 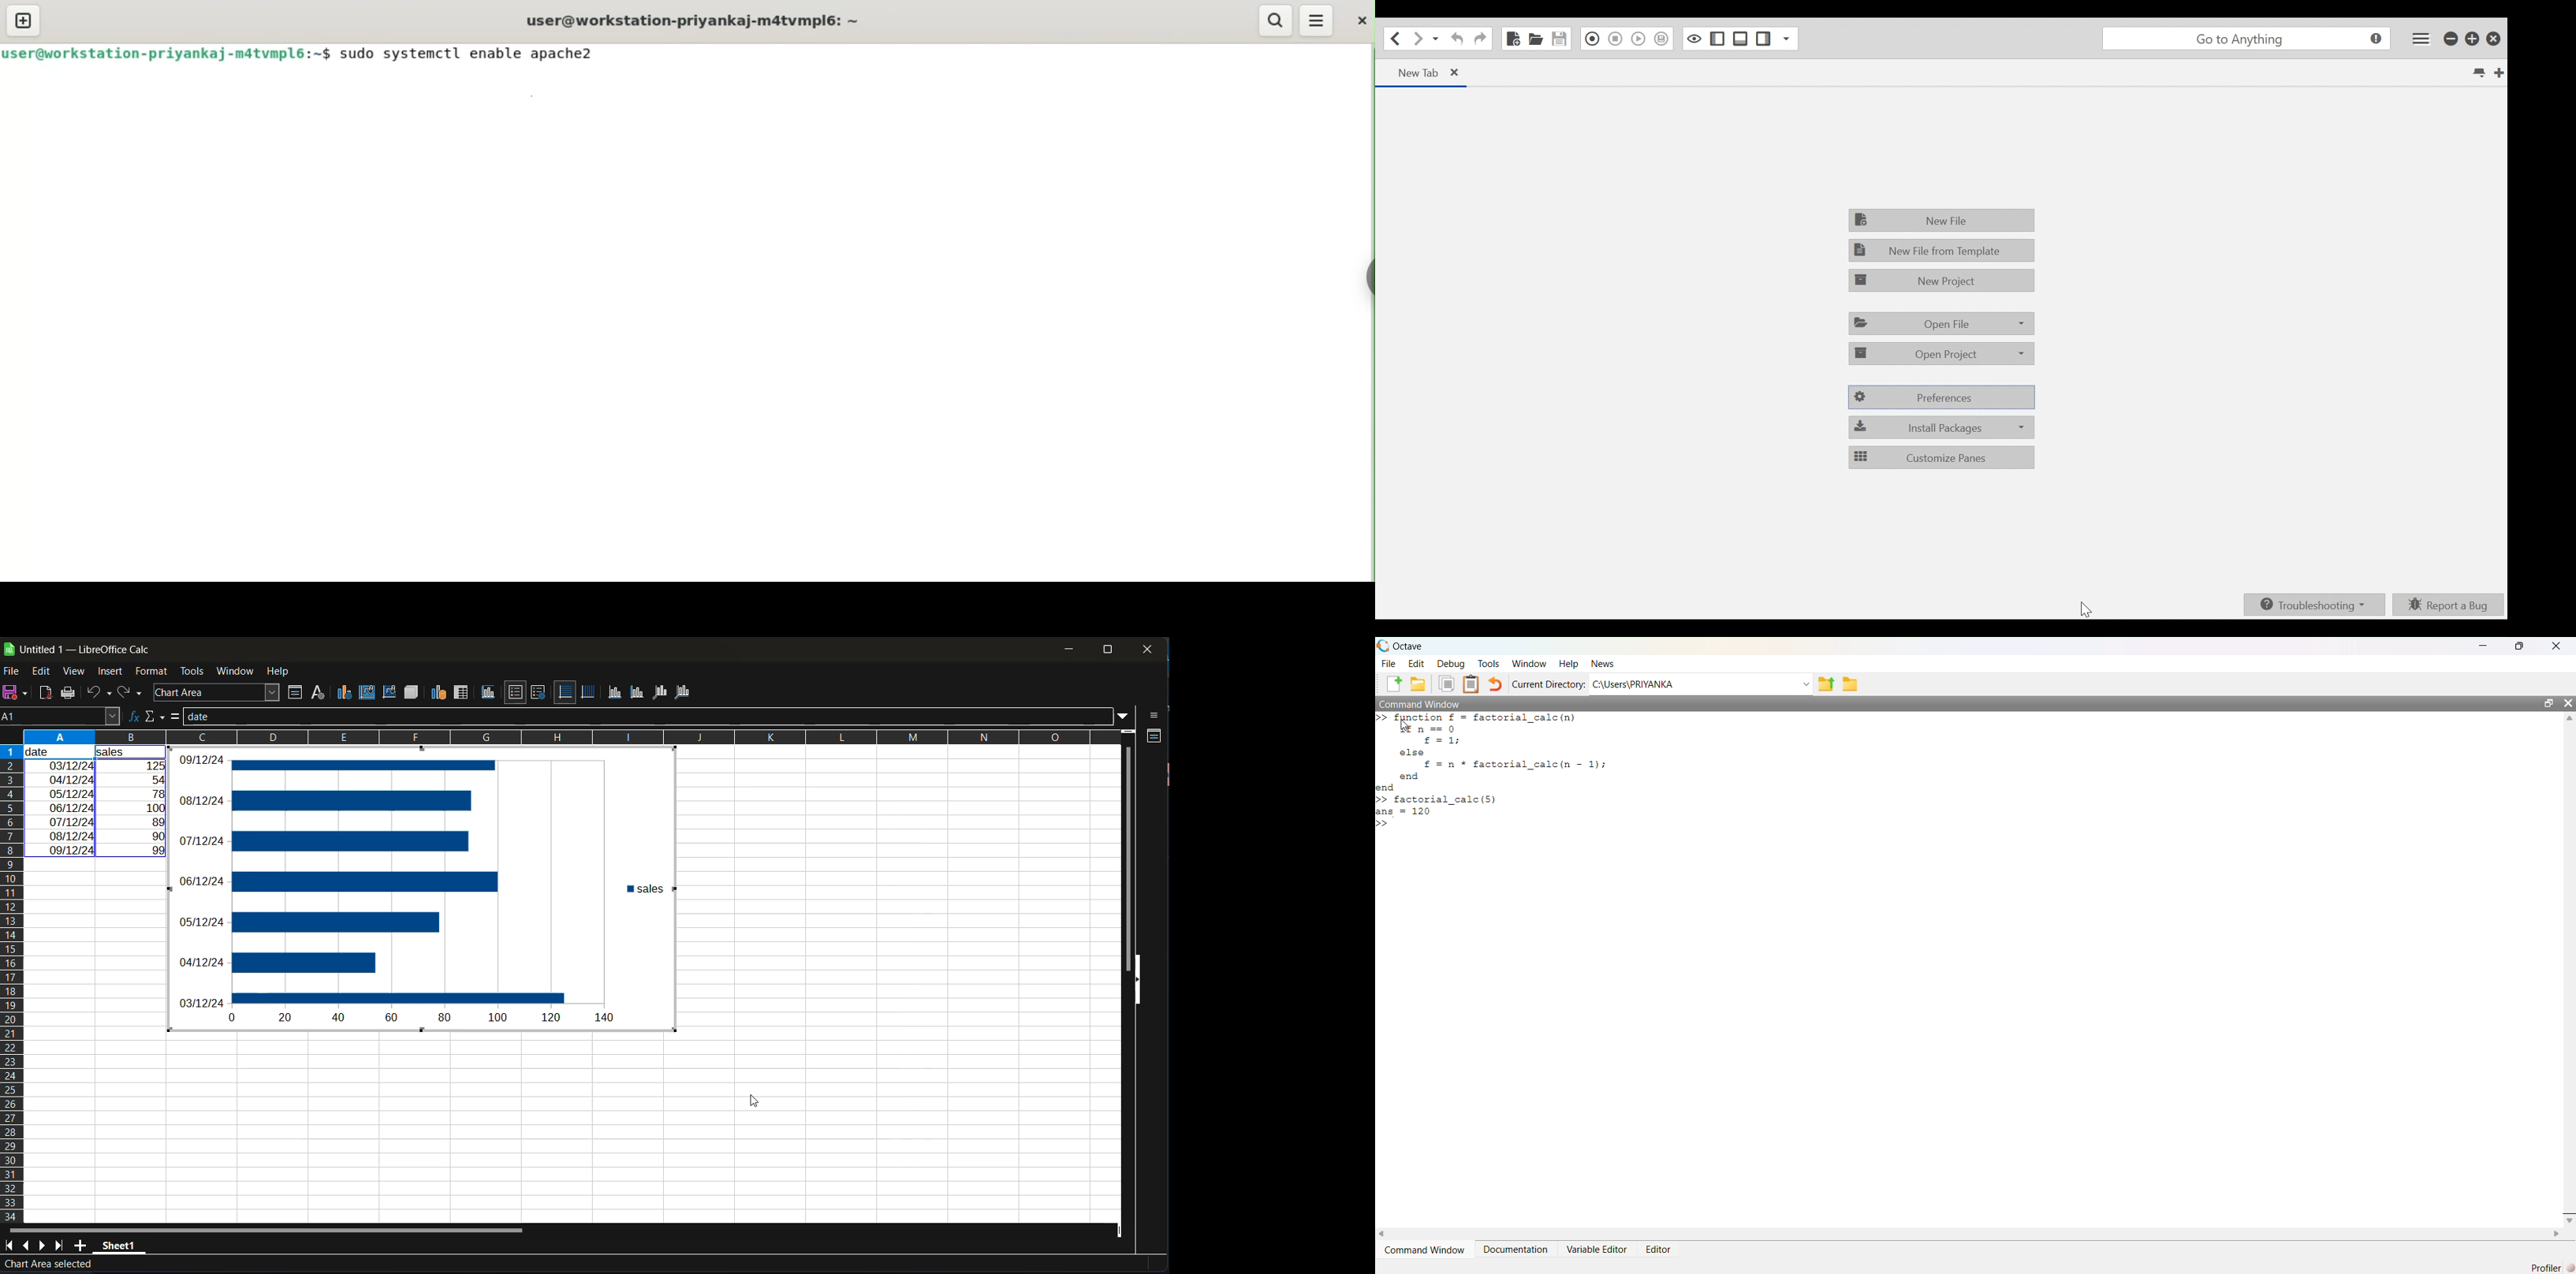 I want to click on Recent location, so click(x=1436, y=40).